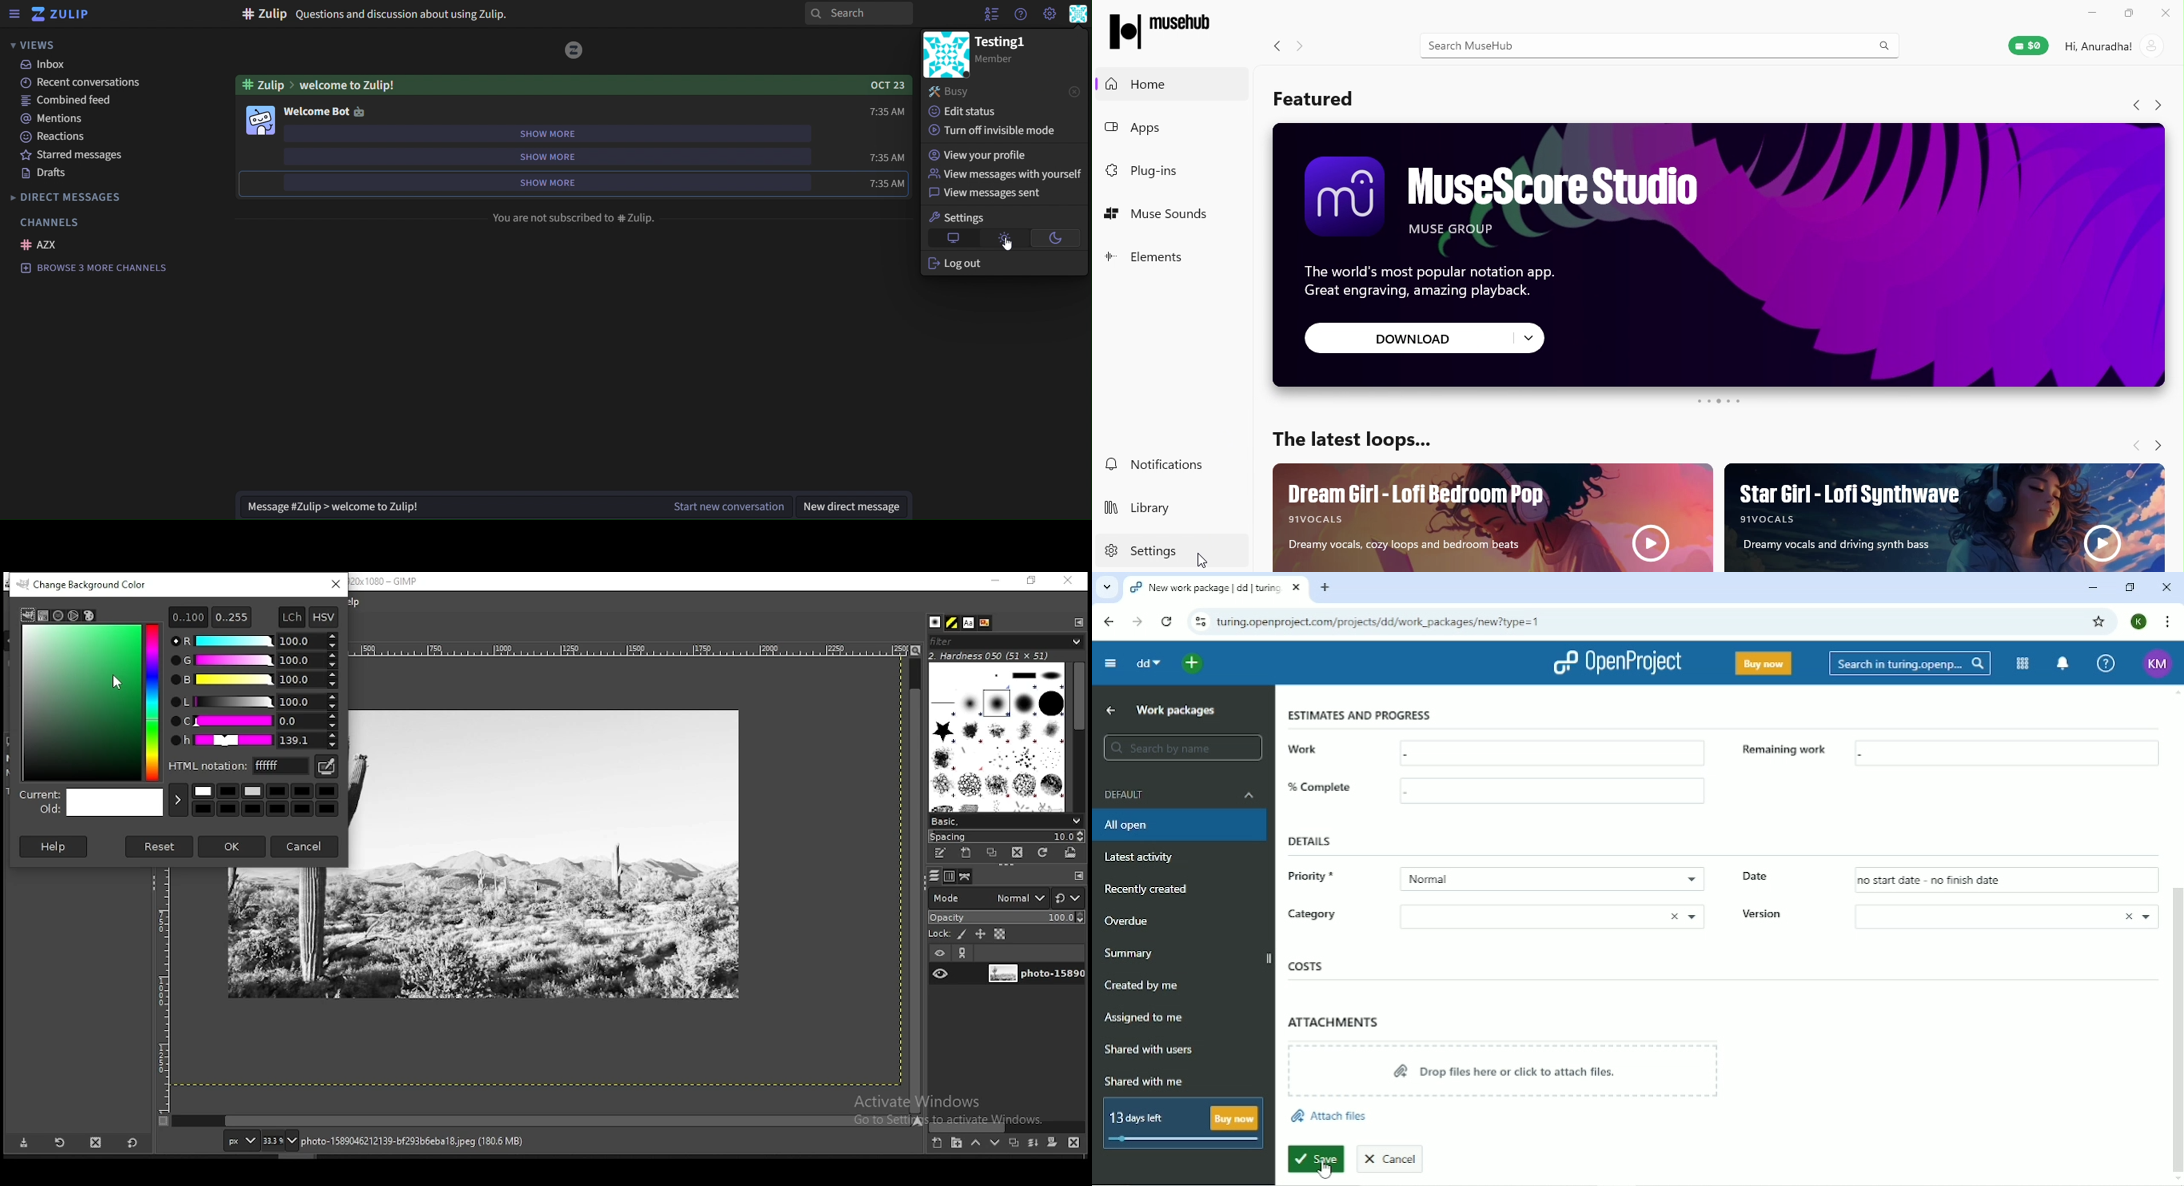  Describe the element at coordinates (1693, 917) in the screenshot. I see `drop down` at that location.